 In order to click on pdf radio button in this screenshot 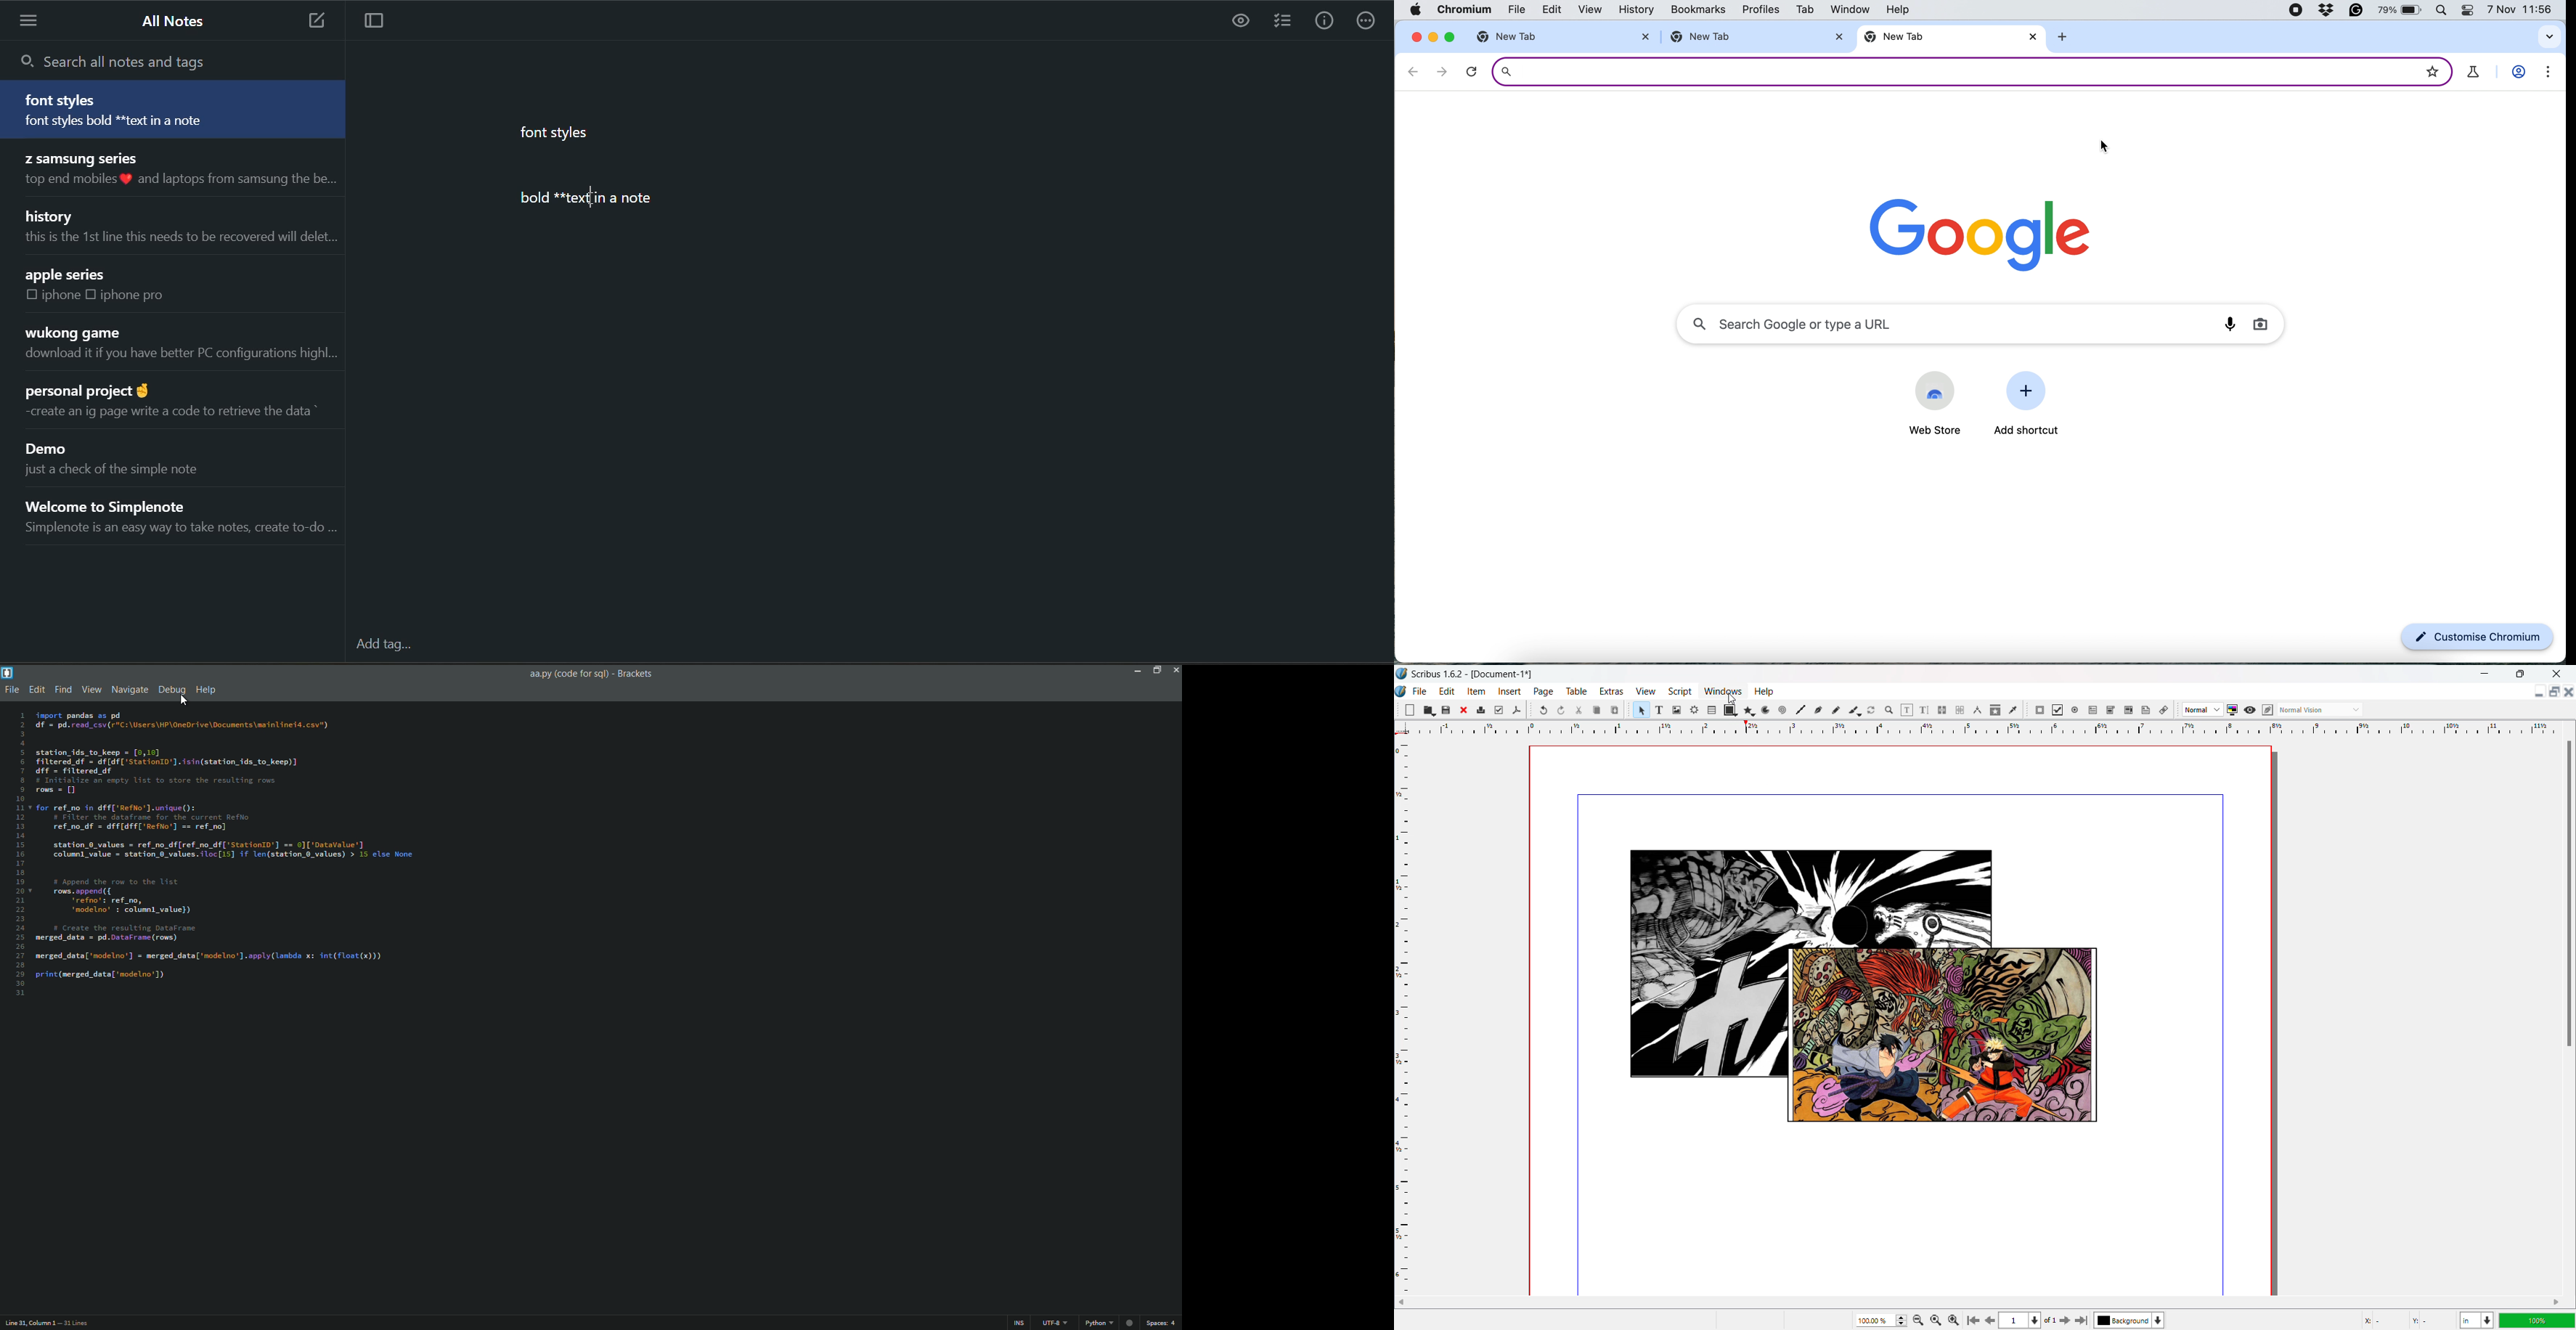, I will do `click(2076, 709)`.